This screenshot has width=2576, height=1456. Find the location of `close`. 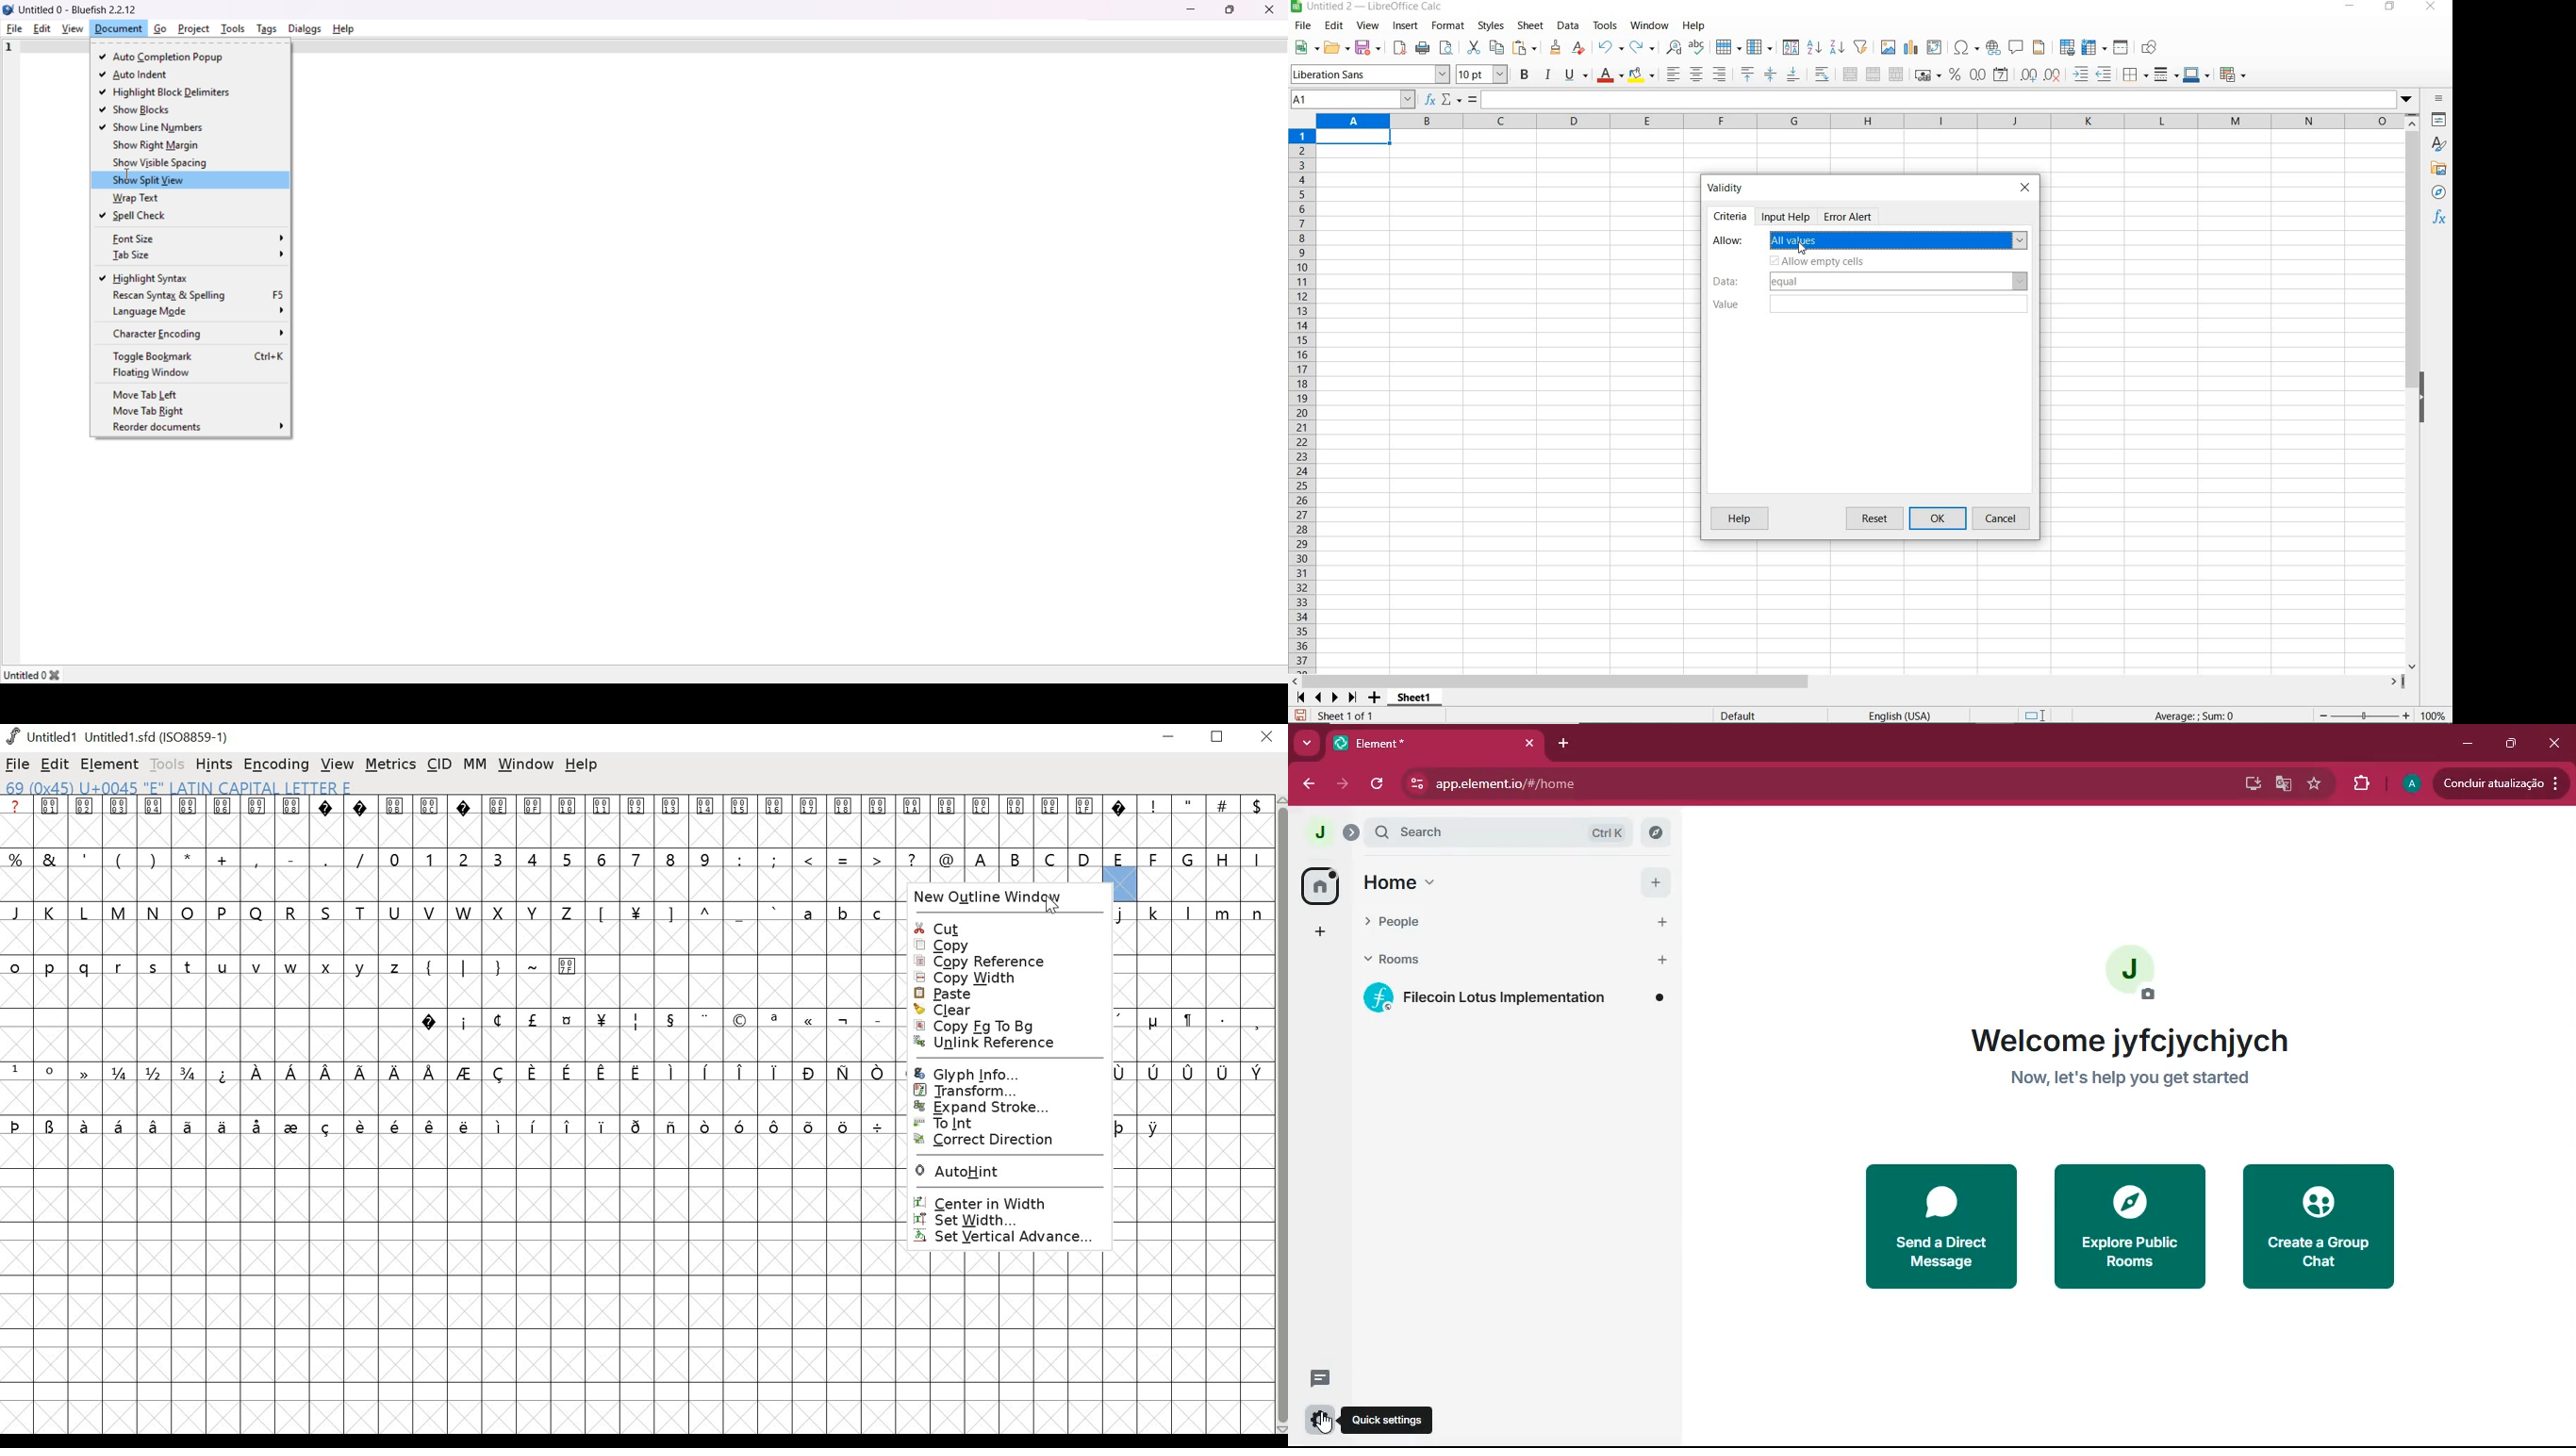

close is located at coordinates (2556, 745).